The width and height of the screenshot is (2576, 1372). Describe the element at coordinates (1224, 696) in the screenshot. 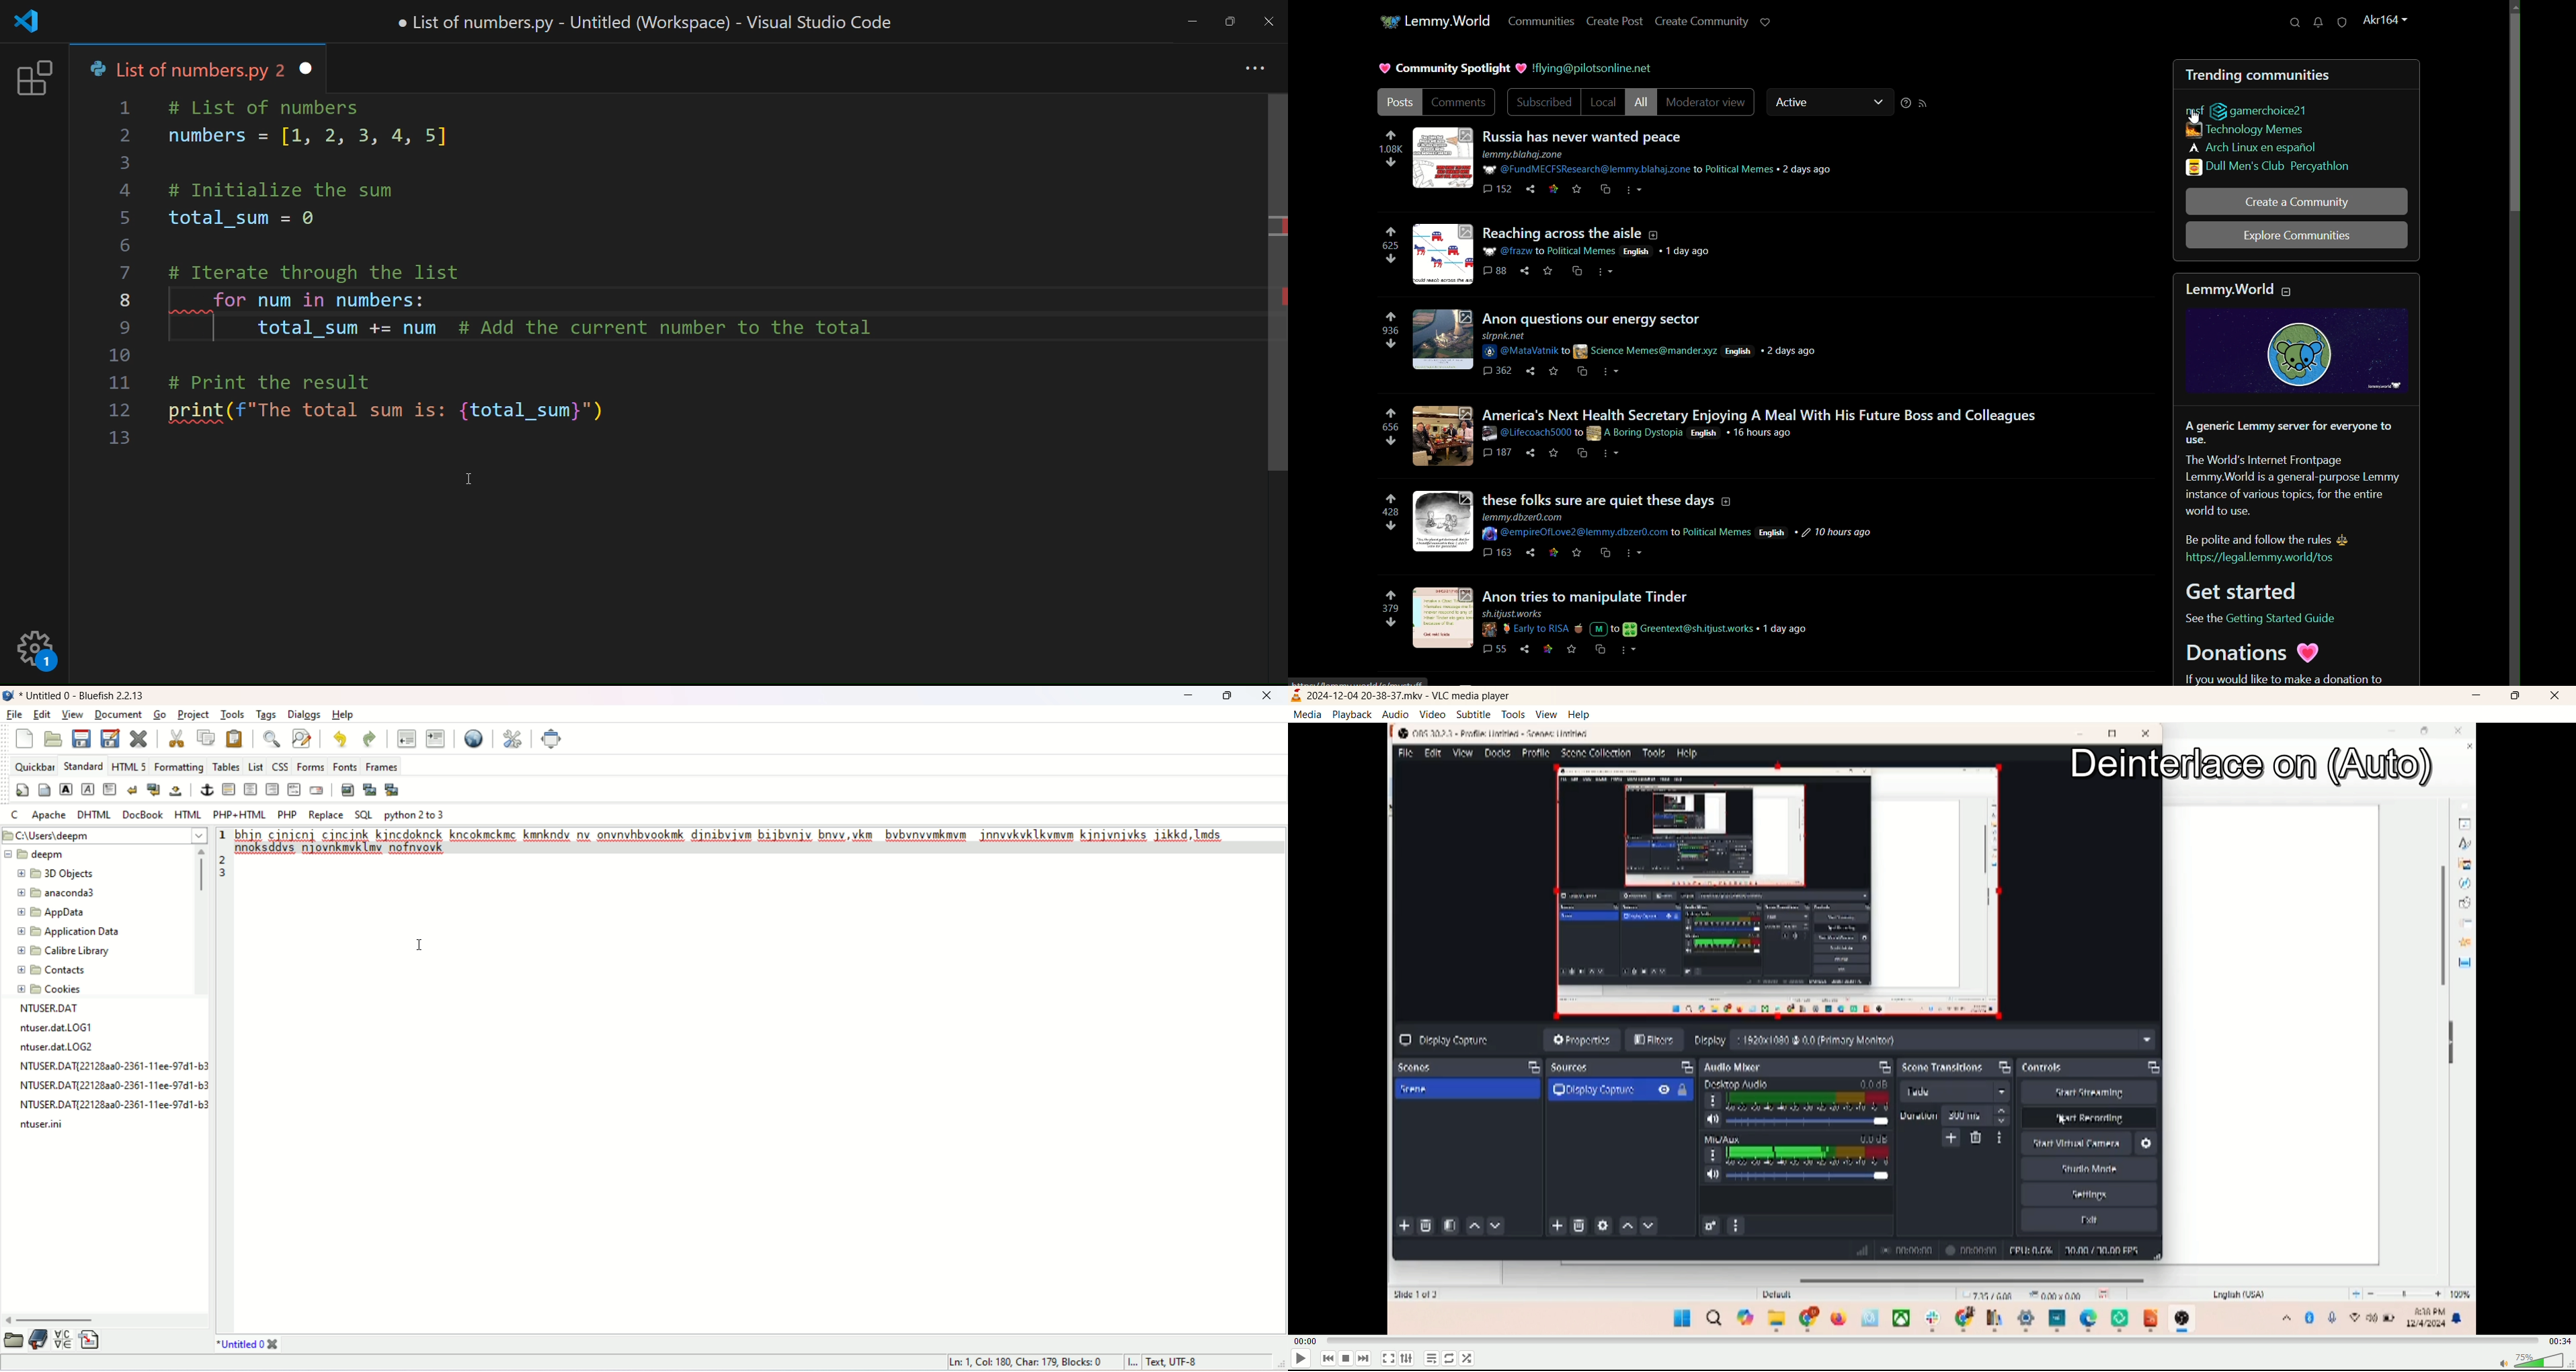

I see `maximize` at that location.